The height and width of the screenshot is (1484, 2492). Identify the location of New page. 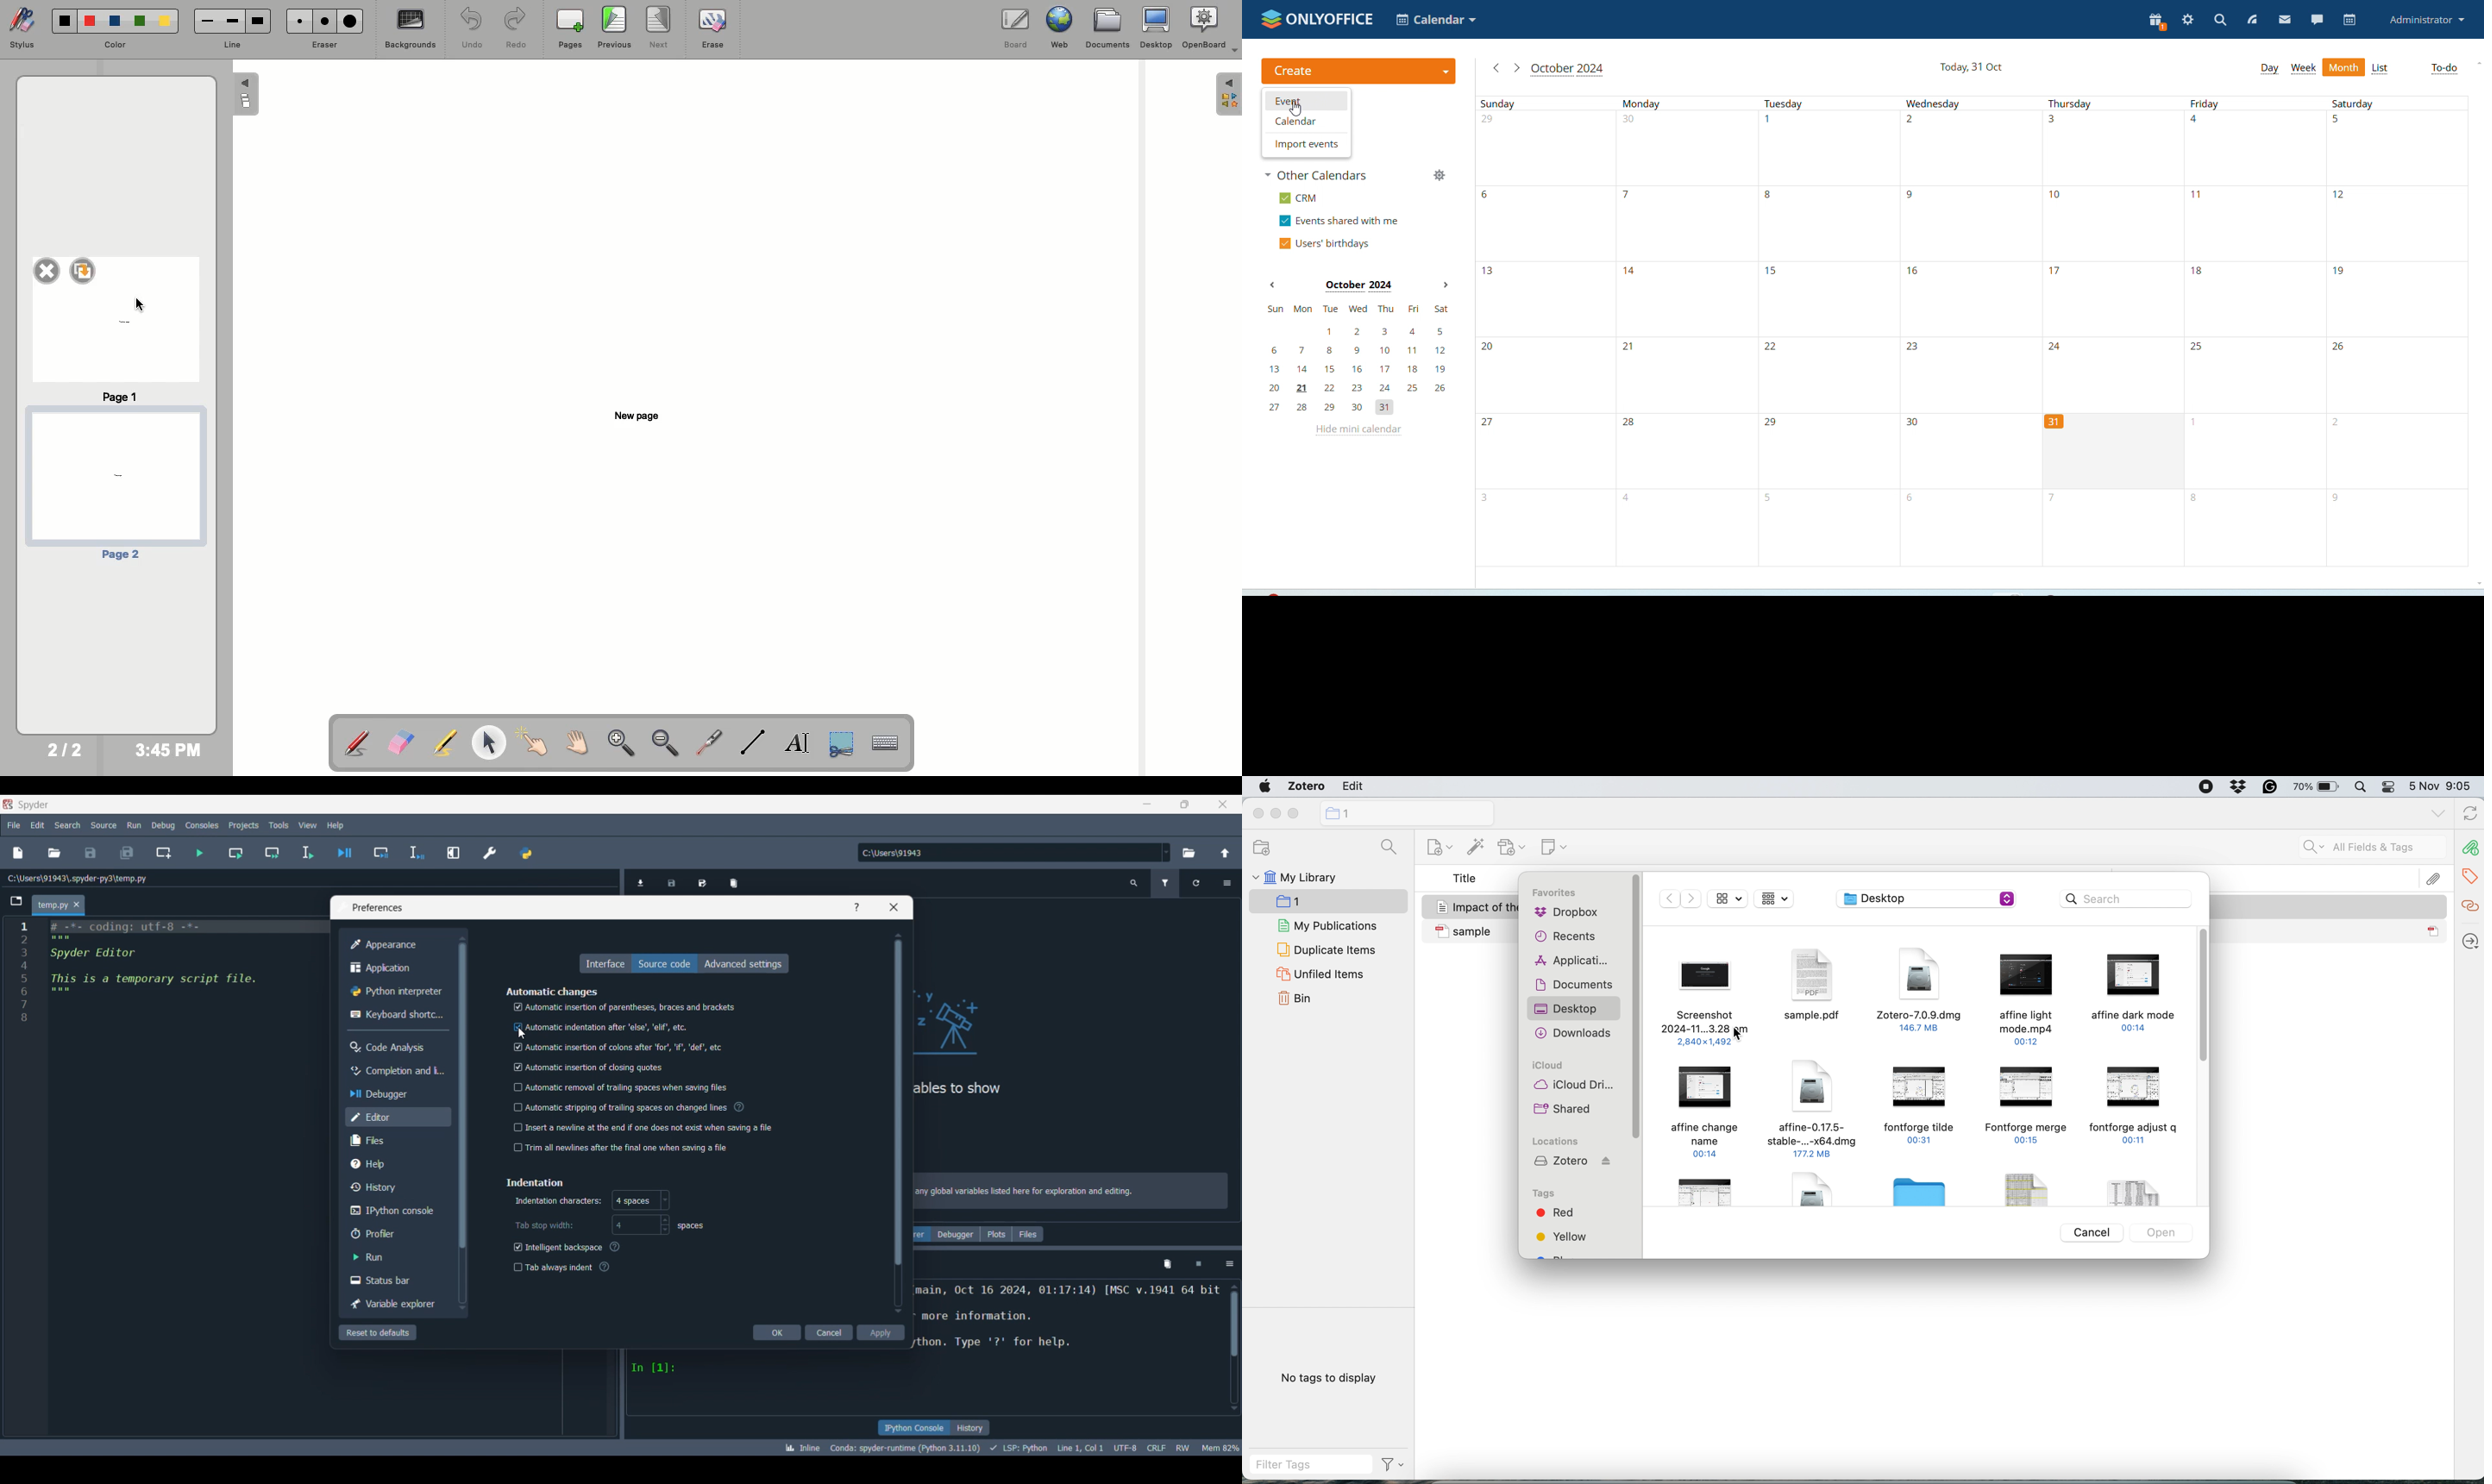
(637, 416).